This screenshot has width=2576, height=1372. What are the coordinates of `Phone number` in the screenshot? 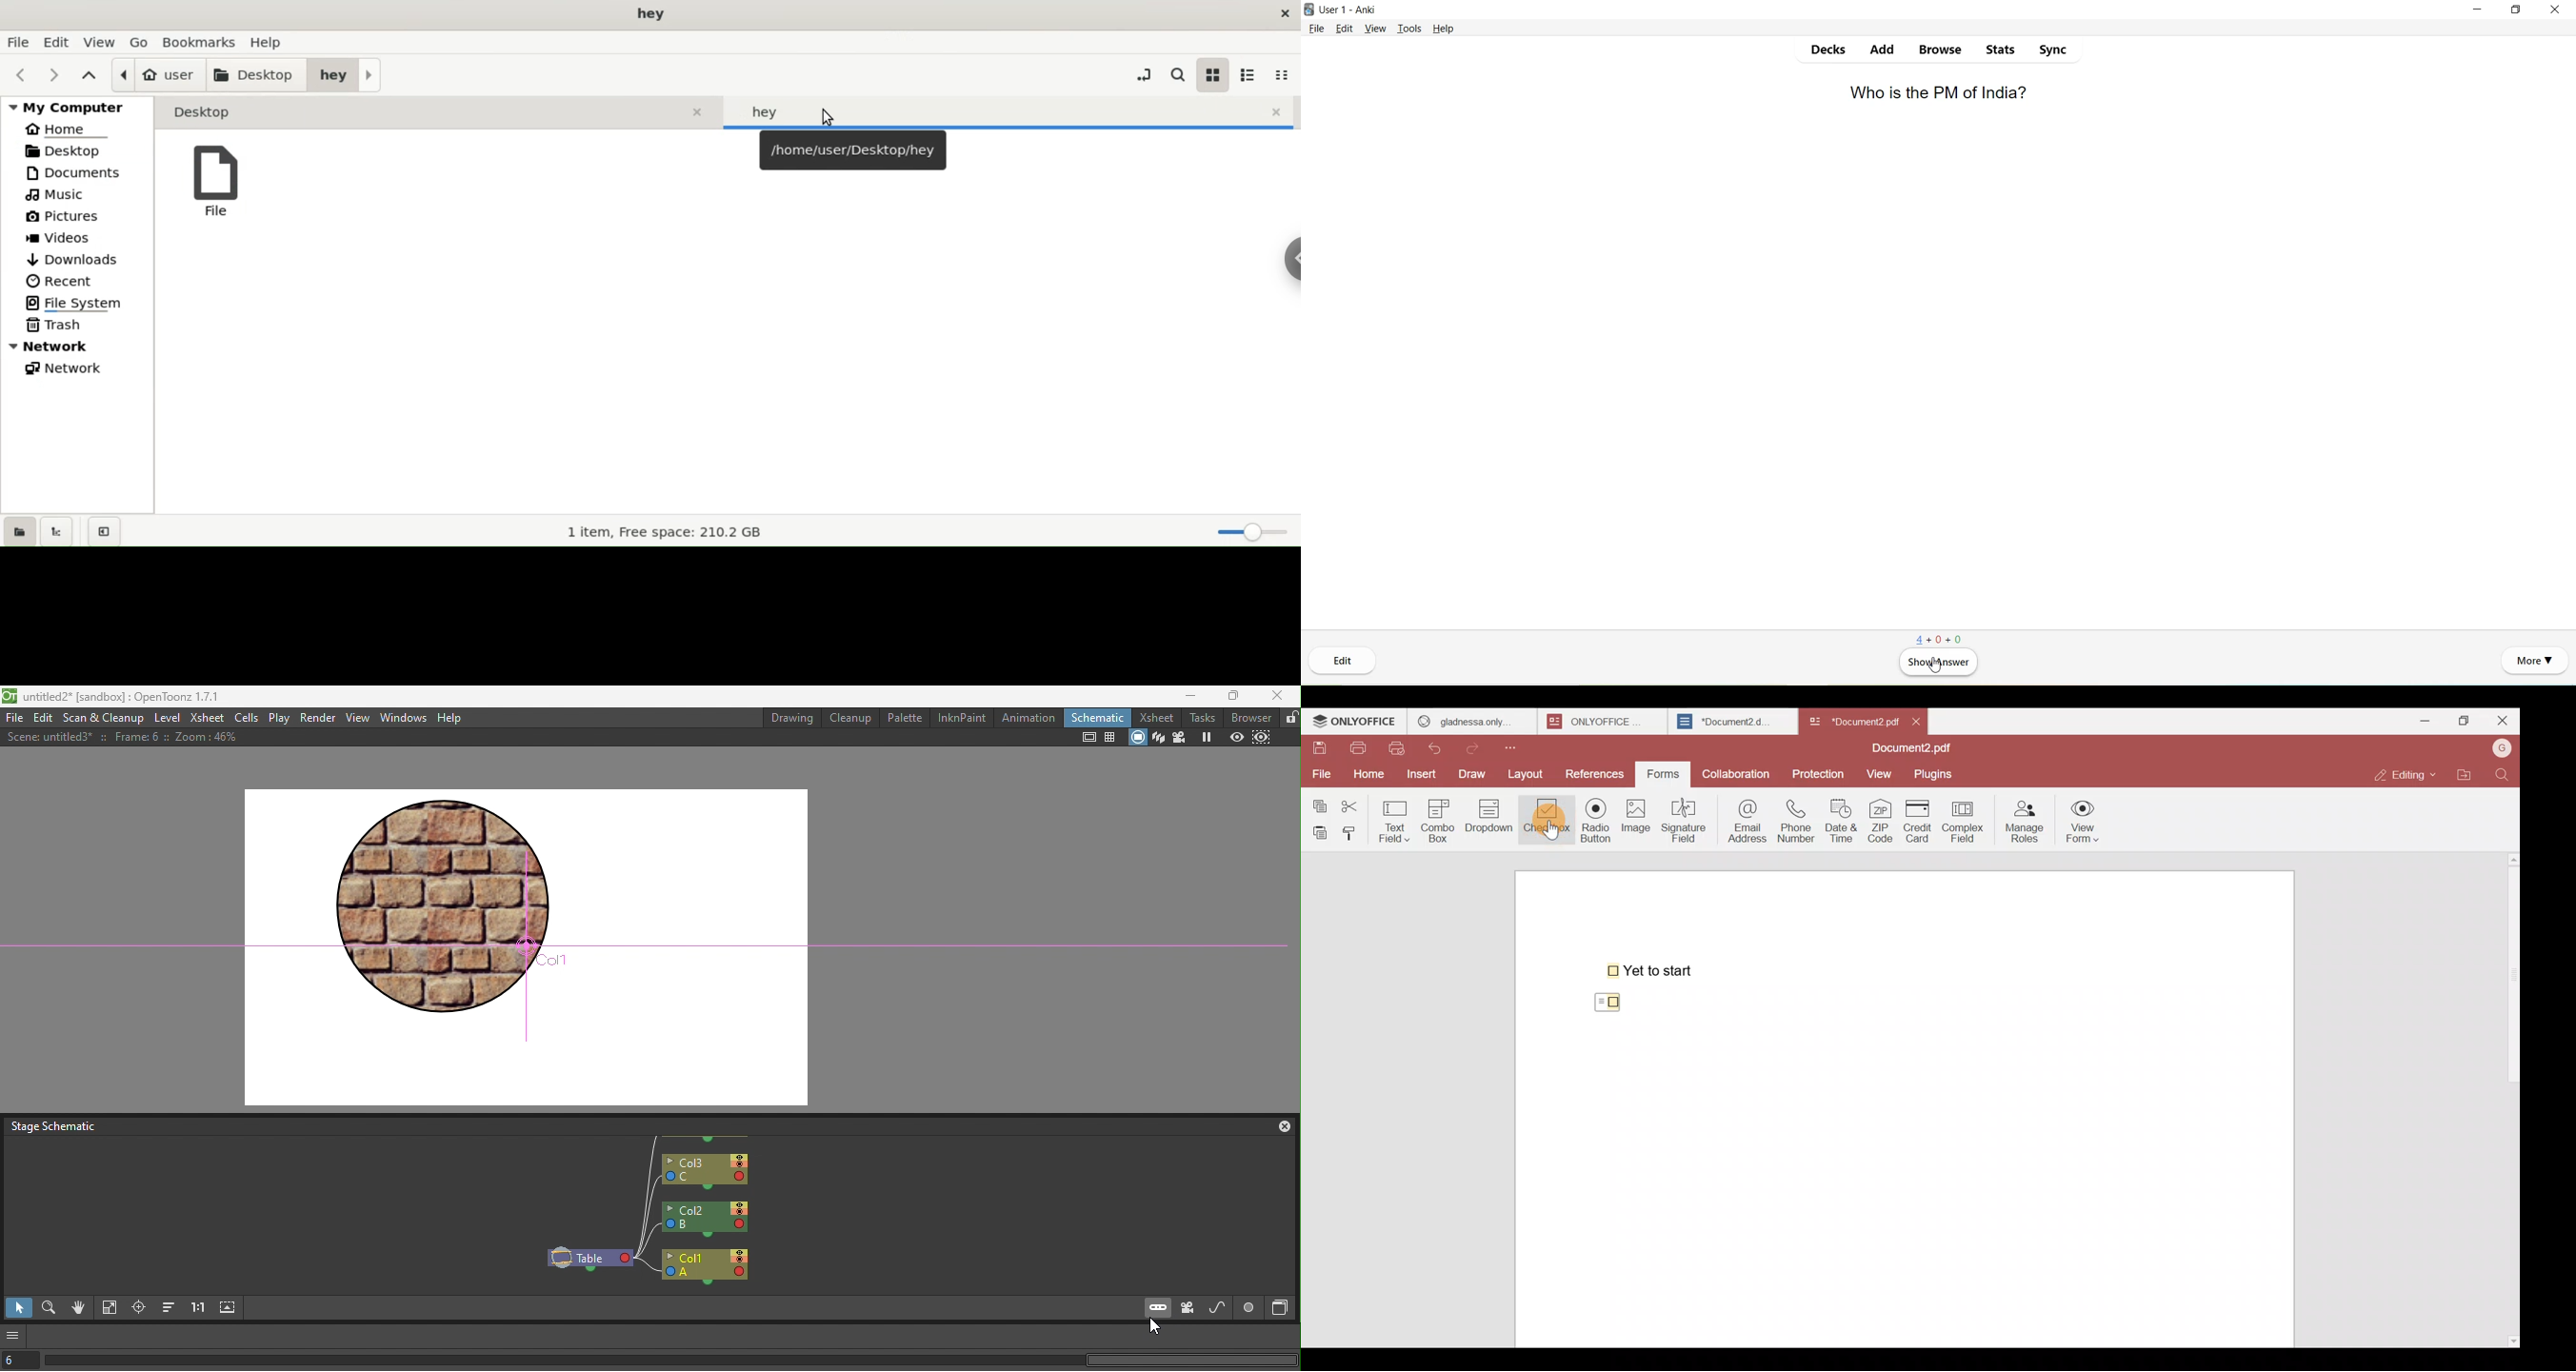 It's located at (1797, 821).